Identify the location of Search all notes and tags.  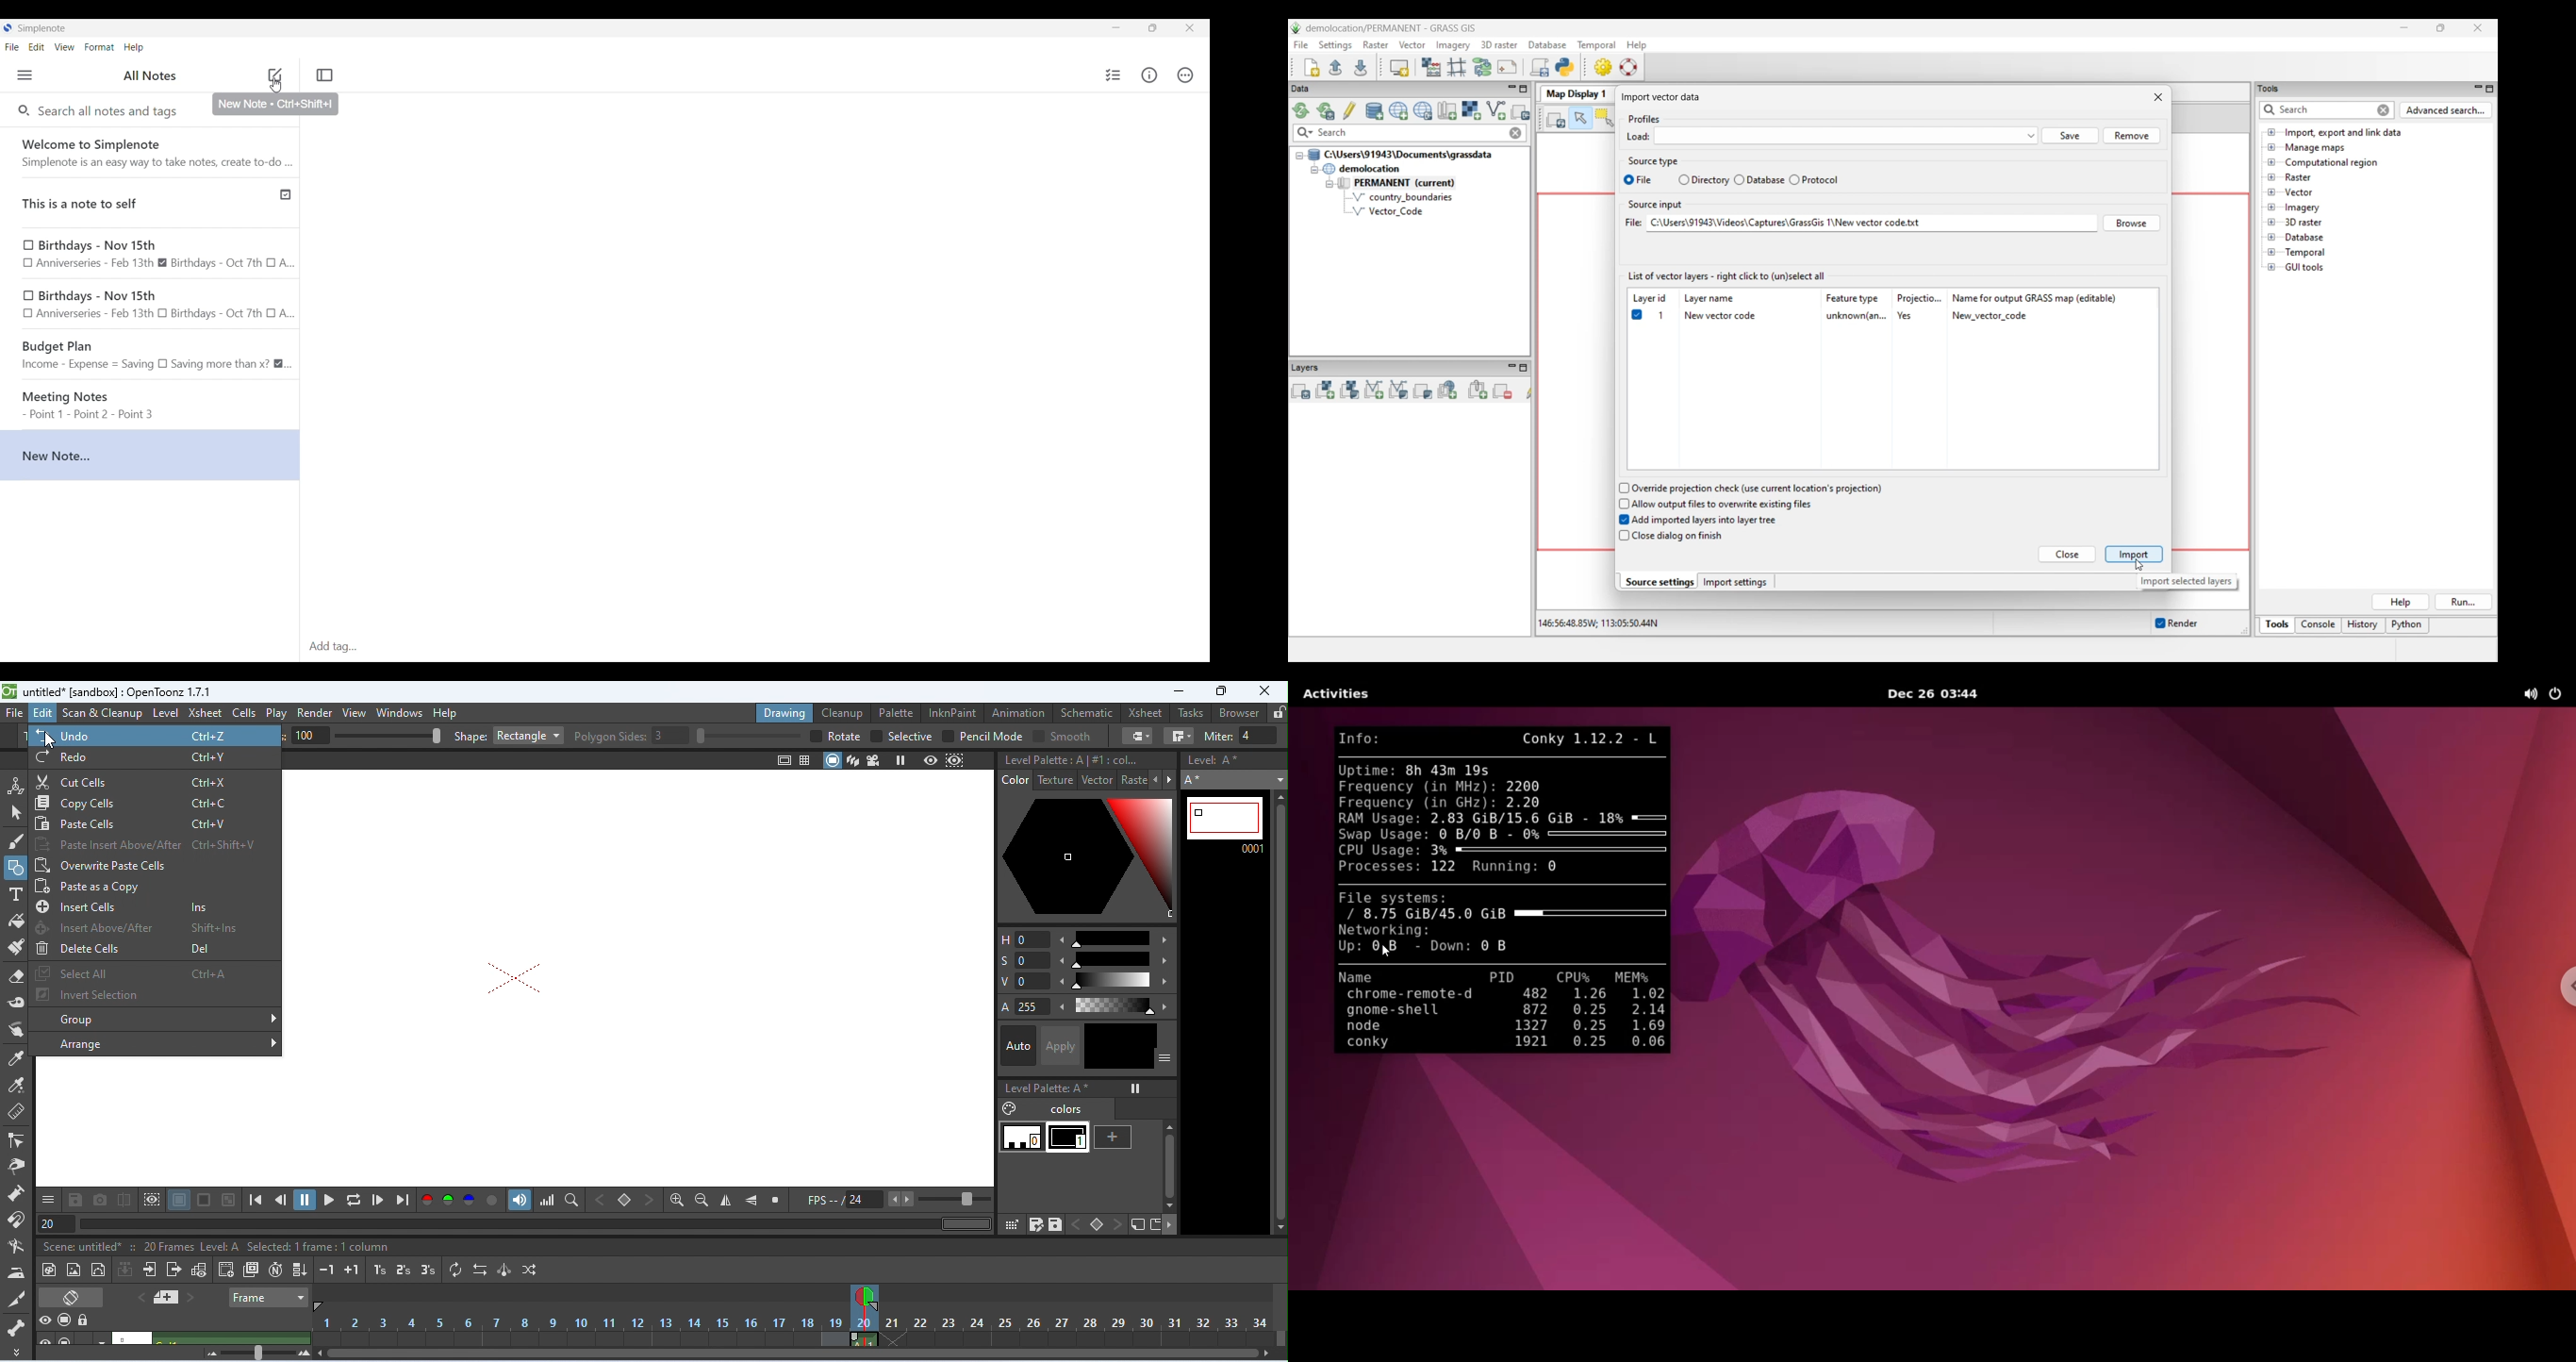
(110, 112).